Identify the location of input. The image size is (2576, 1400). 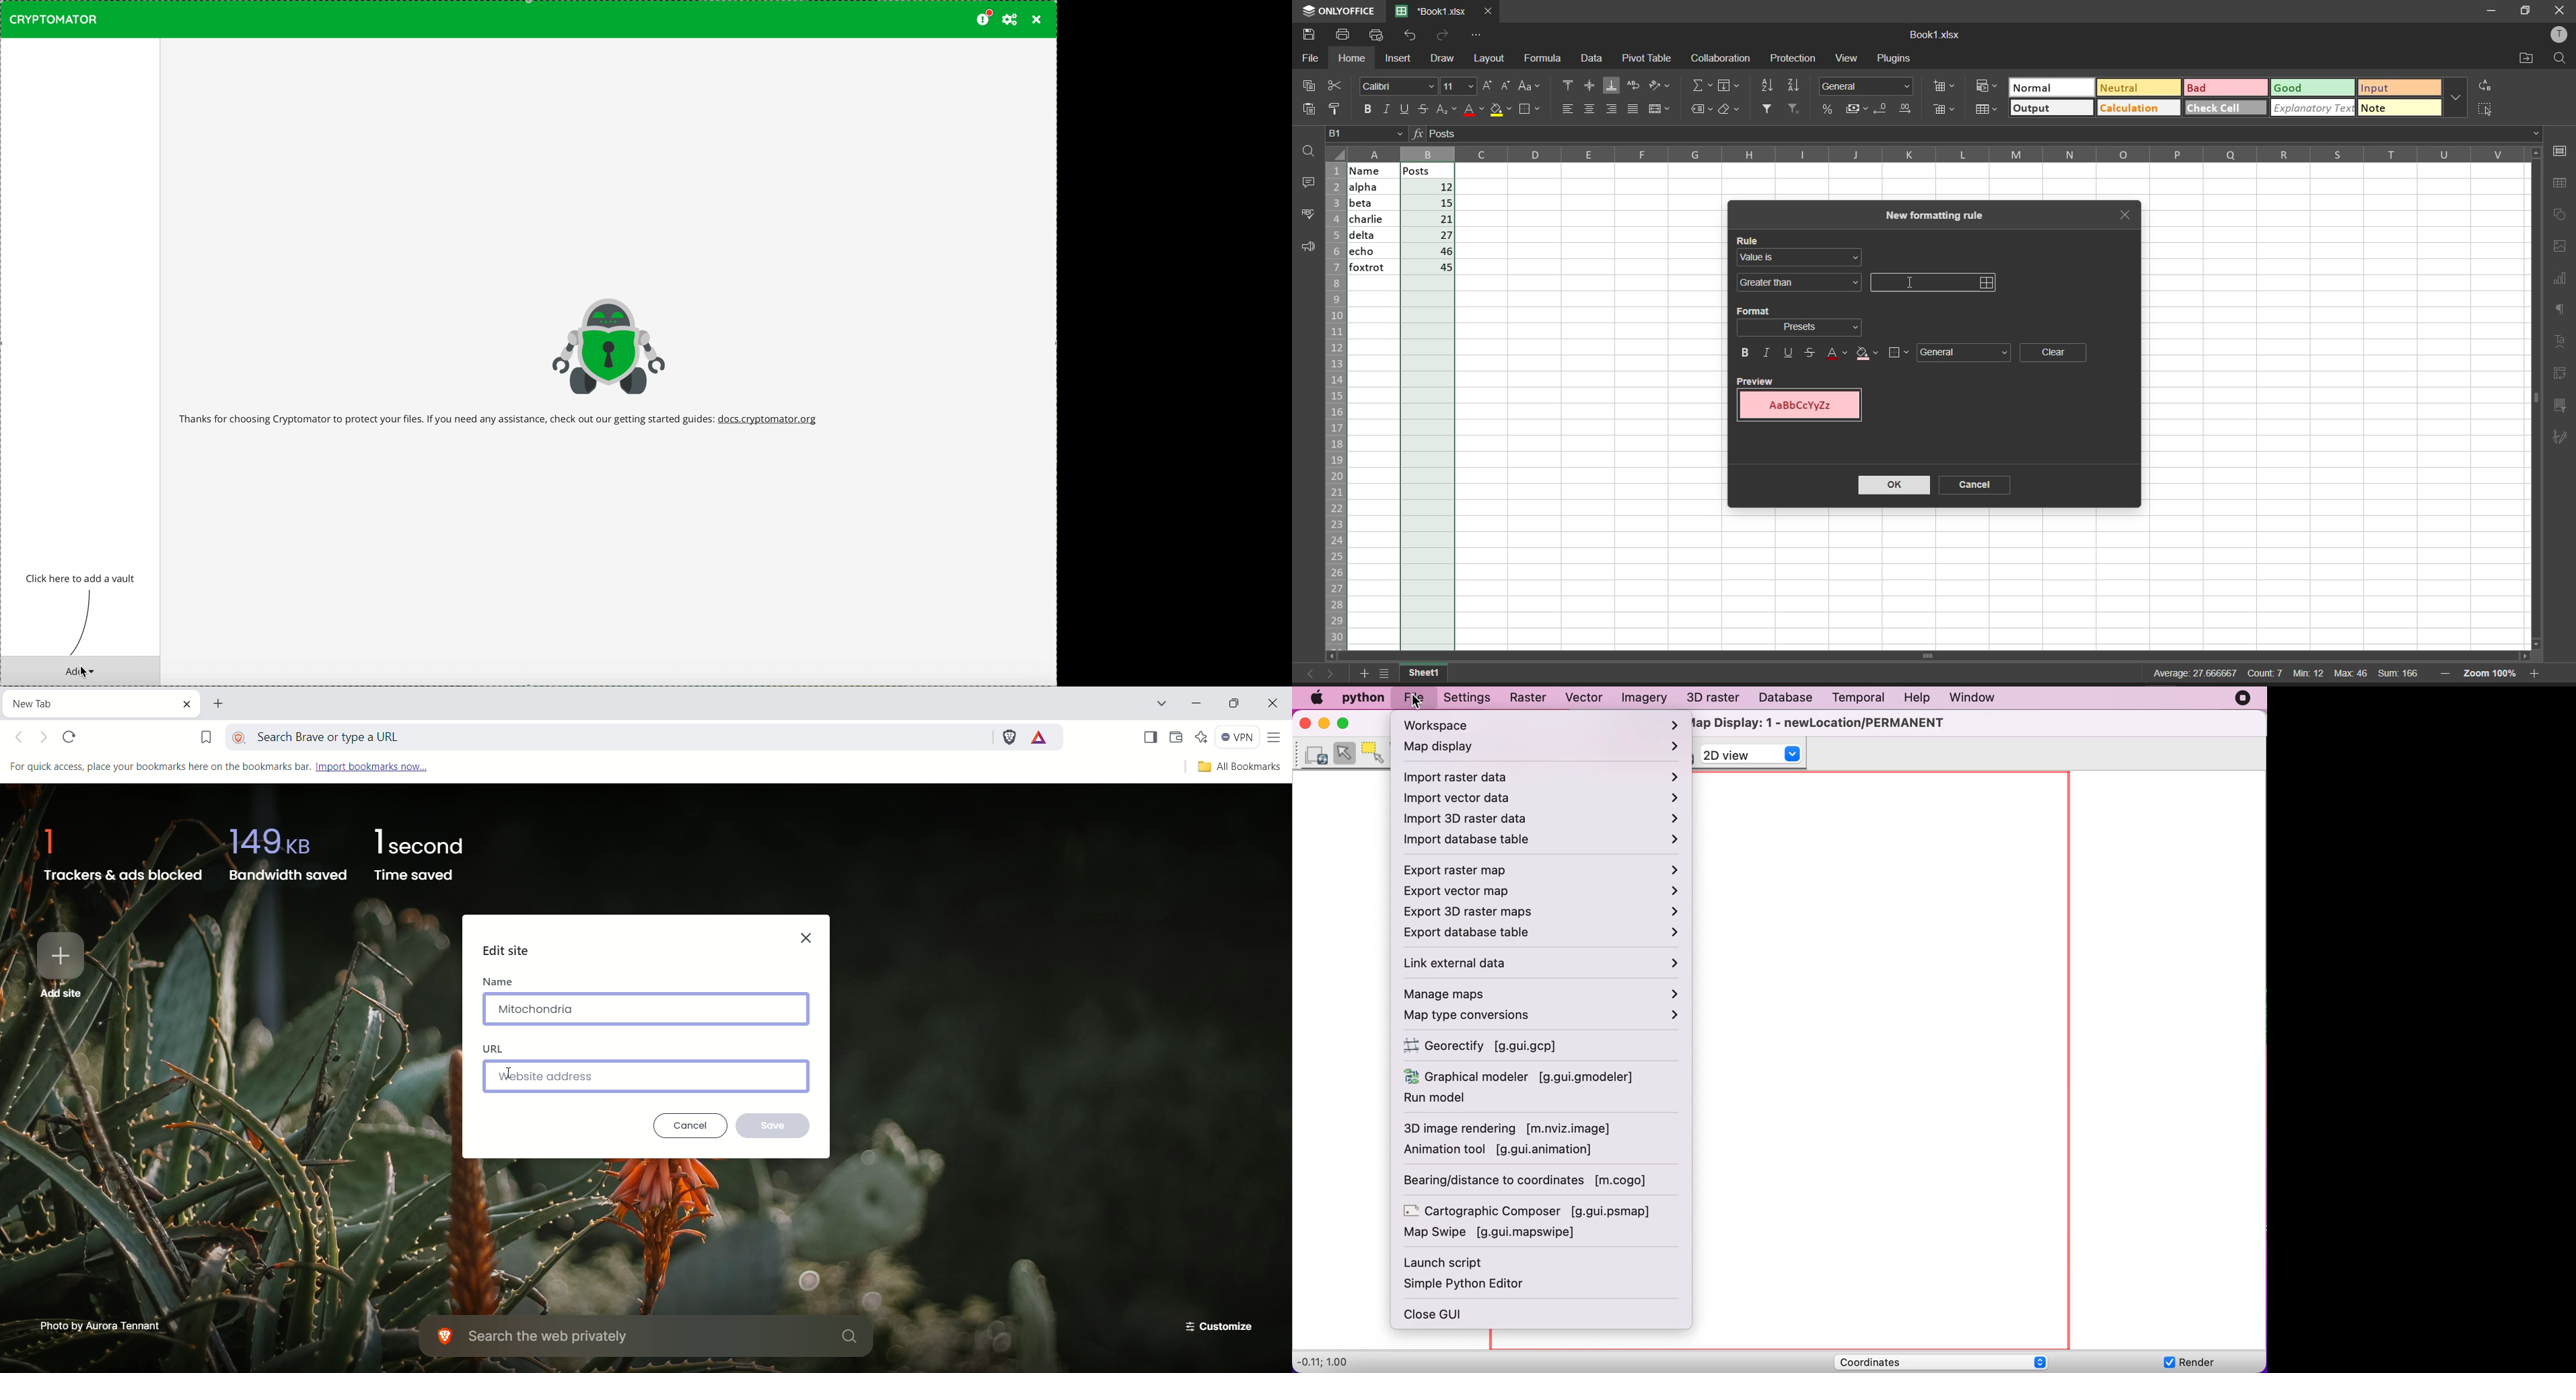
(2377, 88).